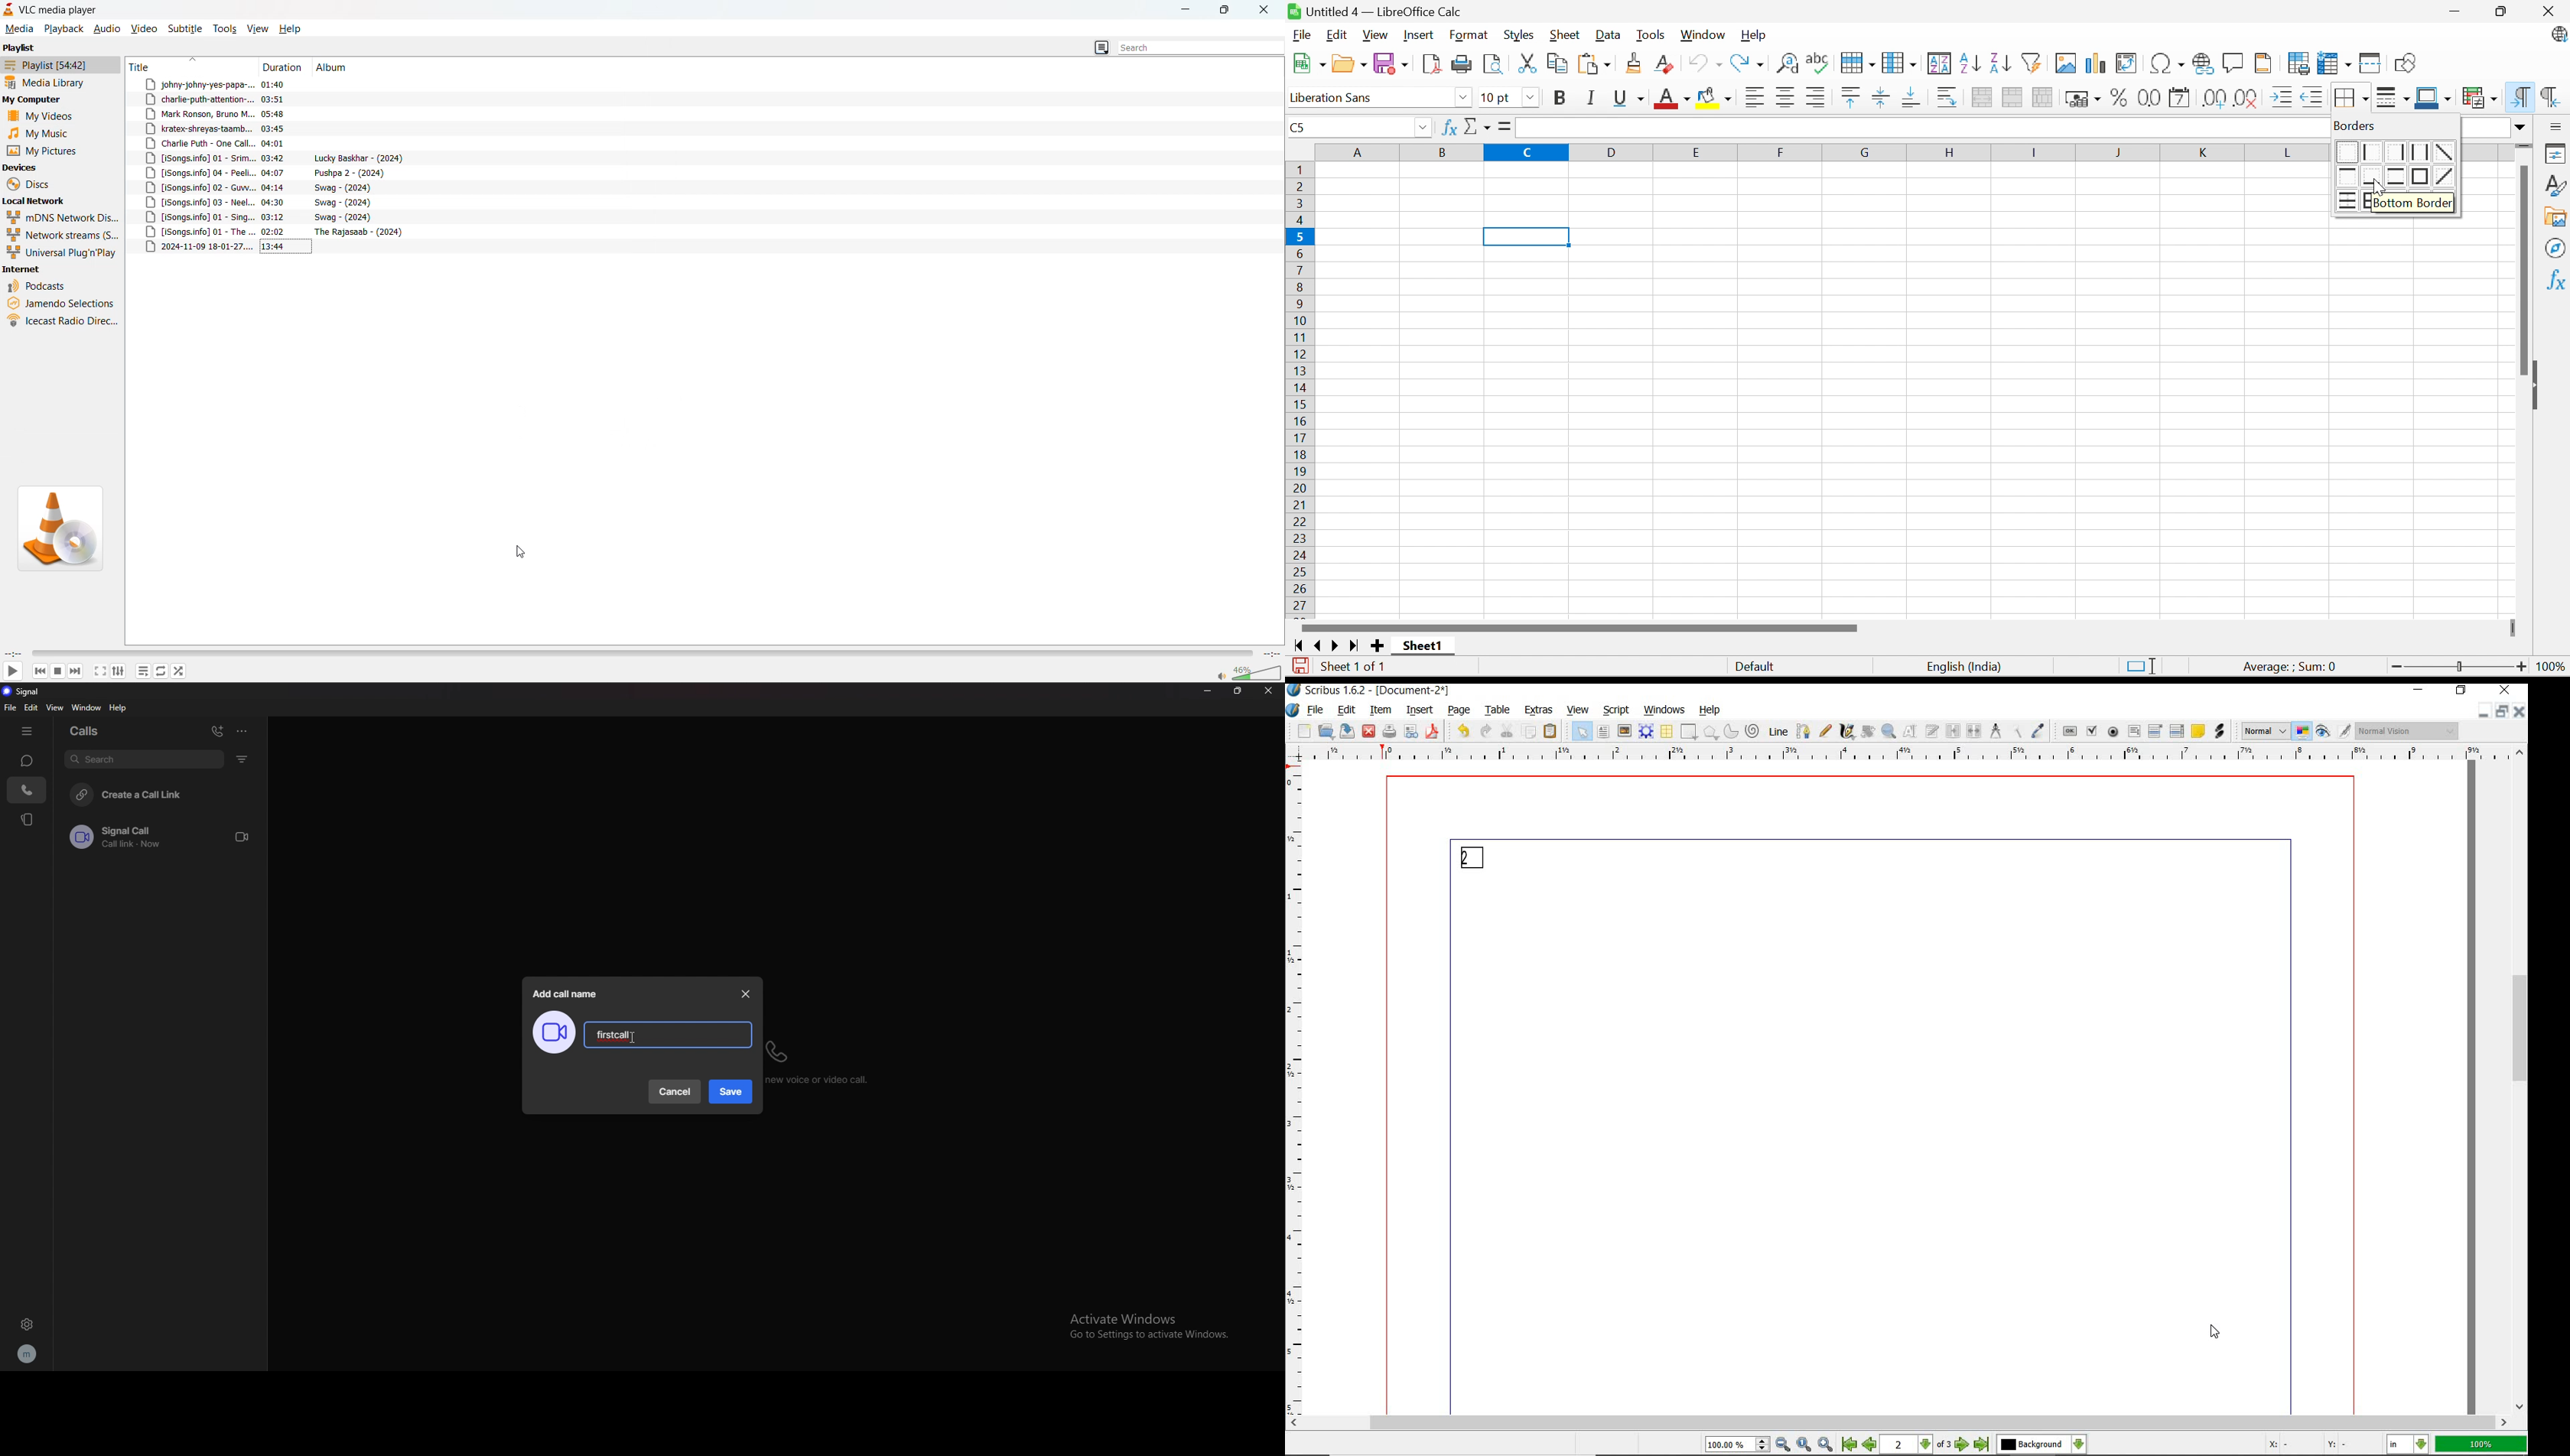  Describe the element at coordinates (1983, 1445) in the screenshot. I see `Last Page` at that location.